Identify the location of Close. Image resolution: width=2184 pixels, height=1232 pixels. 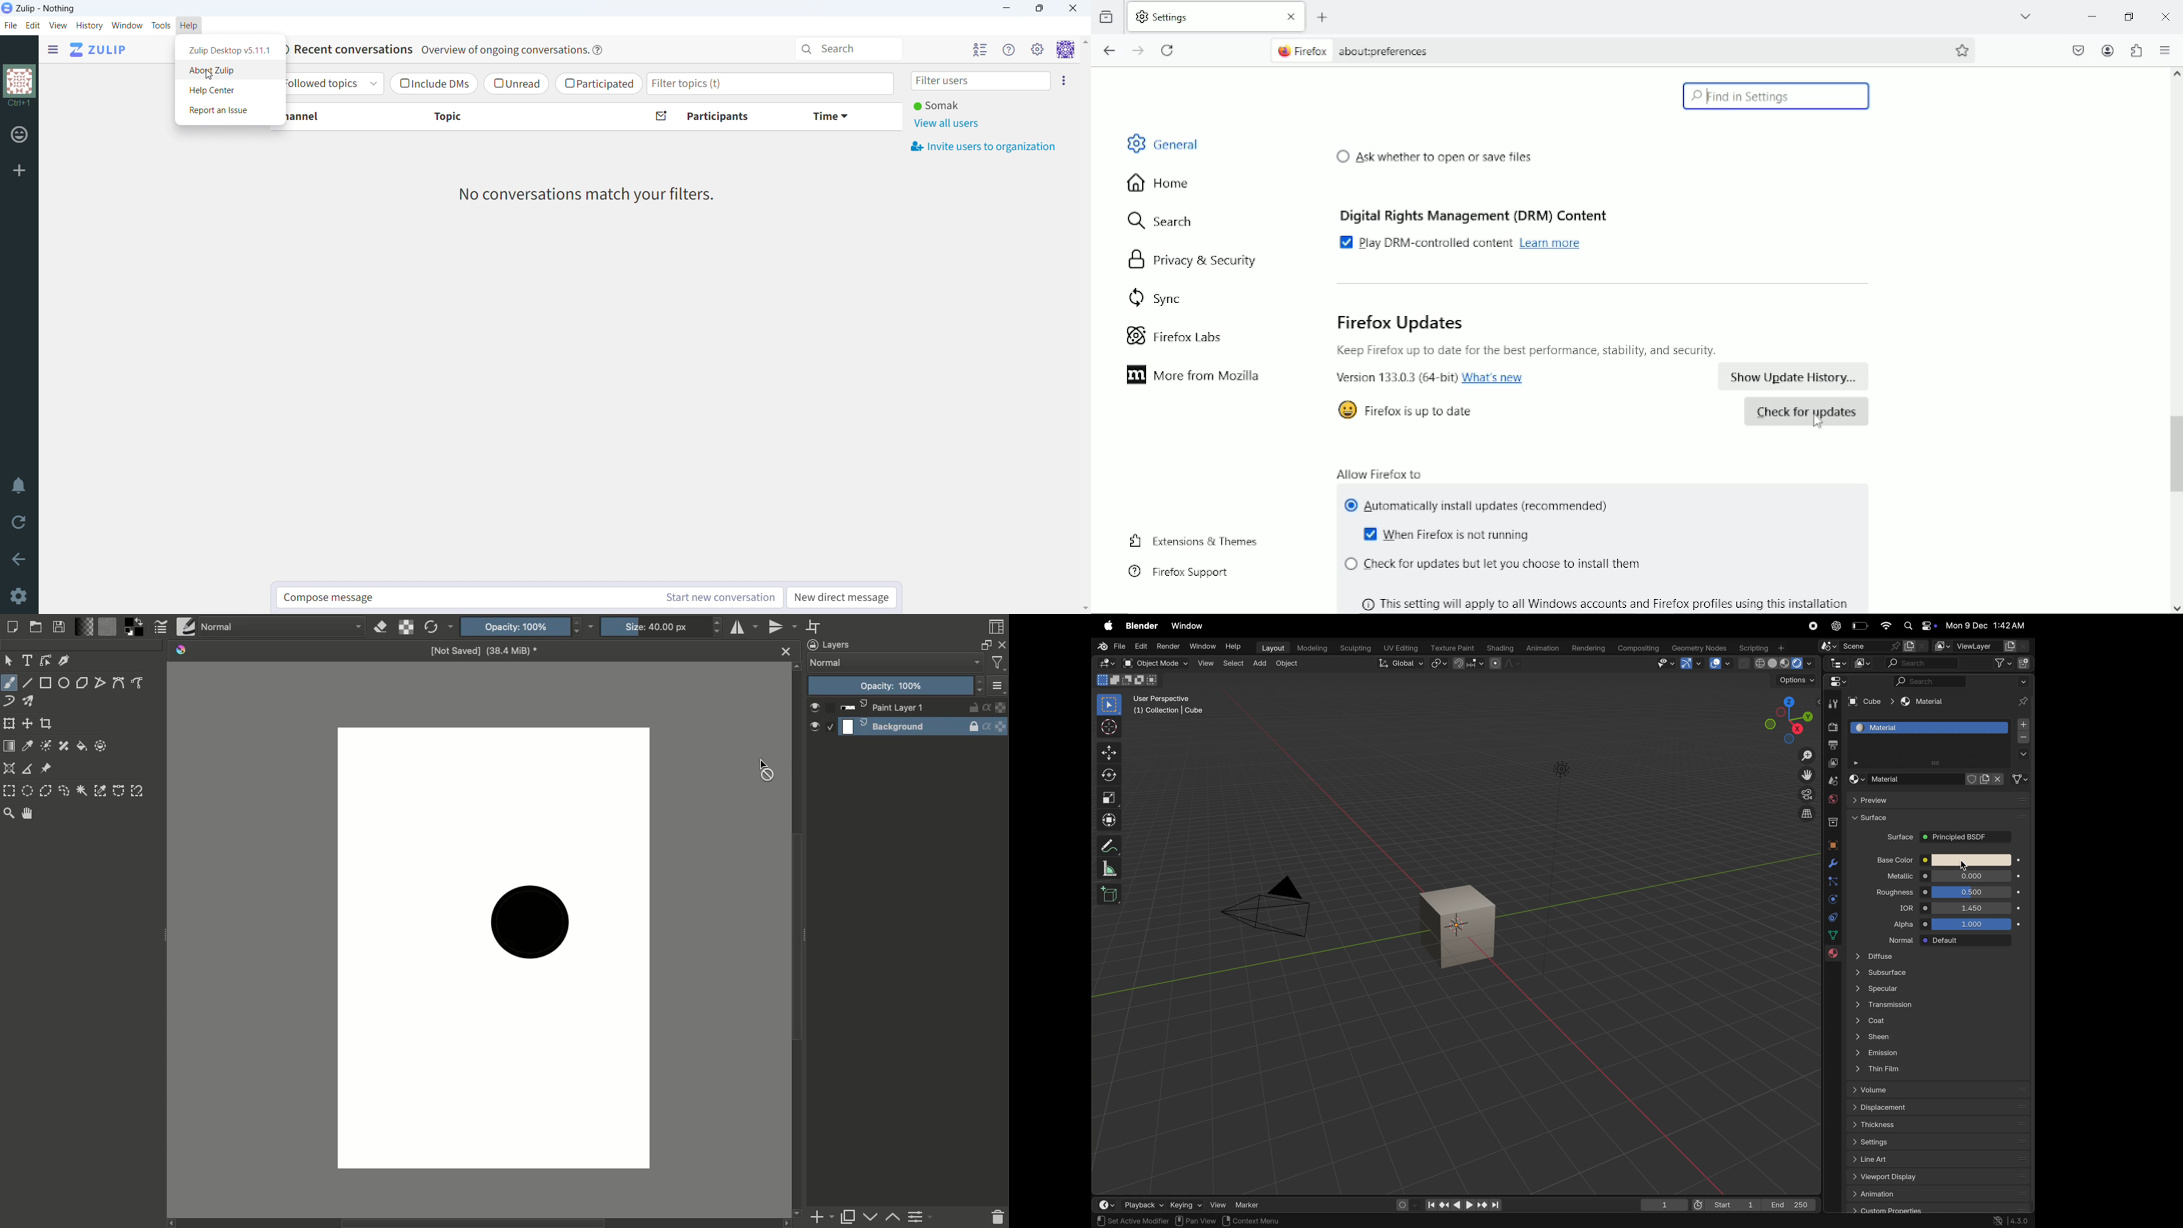
(2163, 16).